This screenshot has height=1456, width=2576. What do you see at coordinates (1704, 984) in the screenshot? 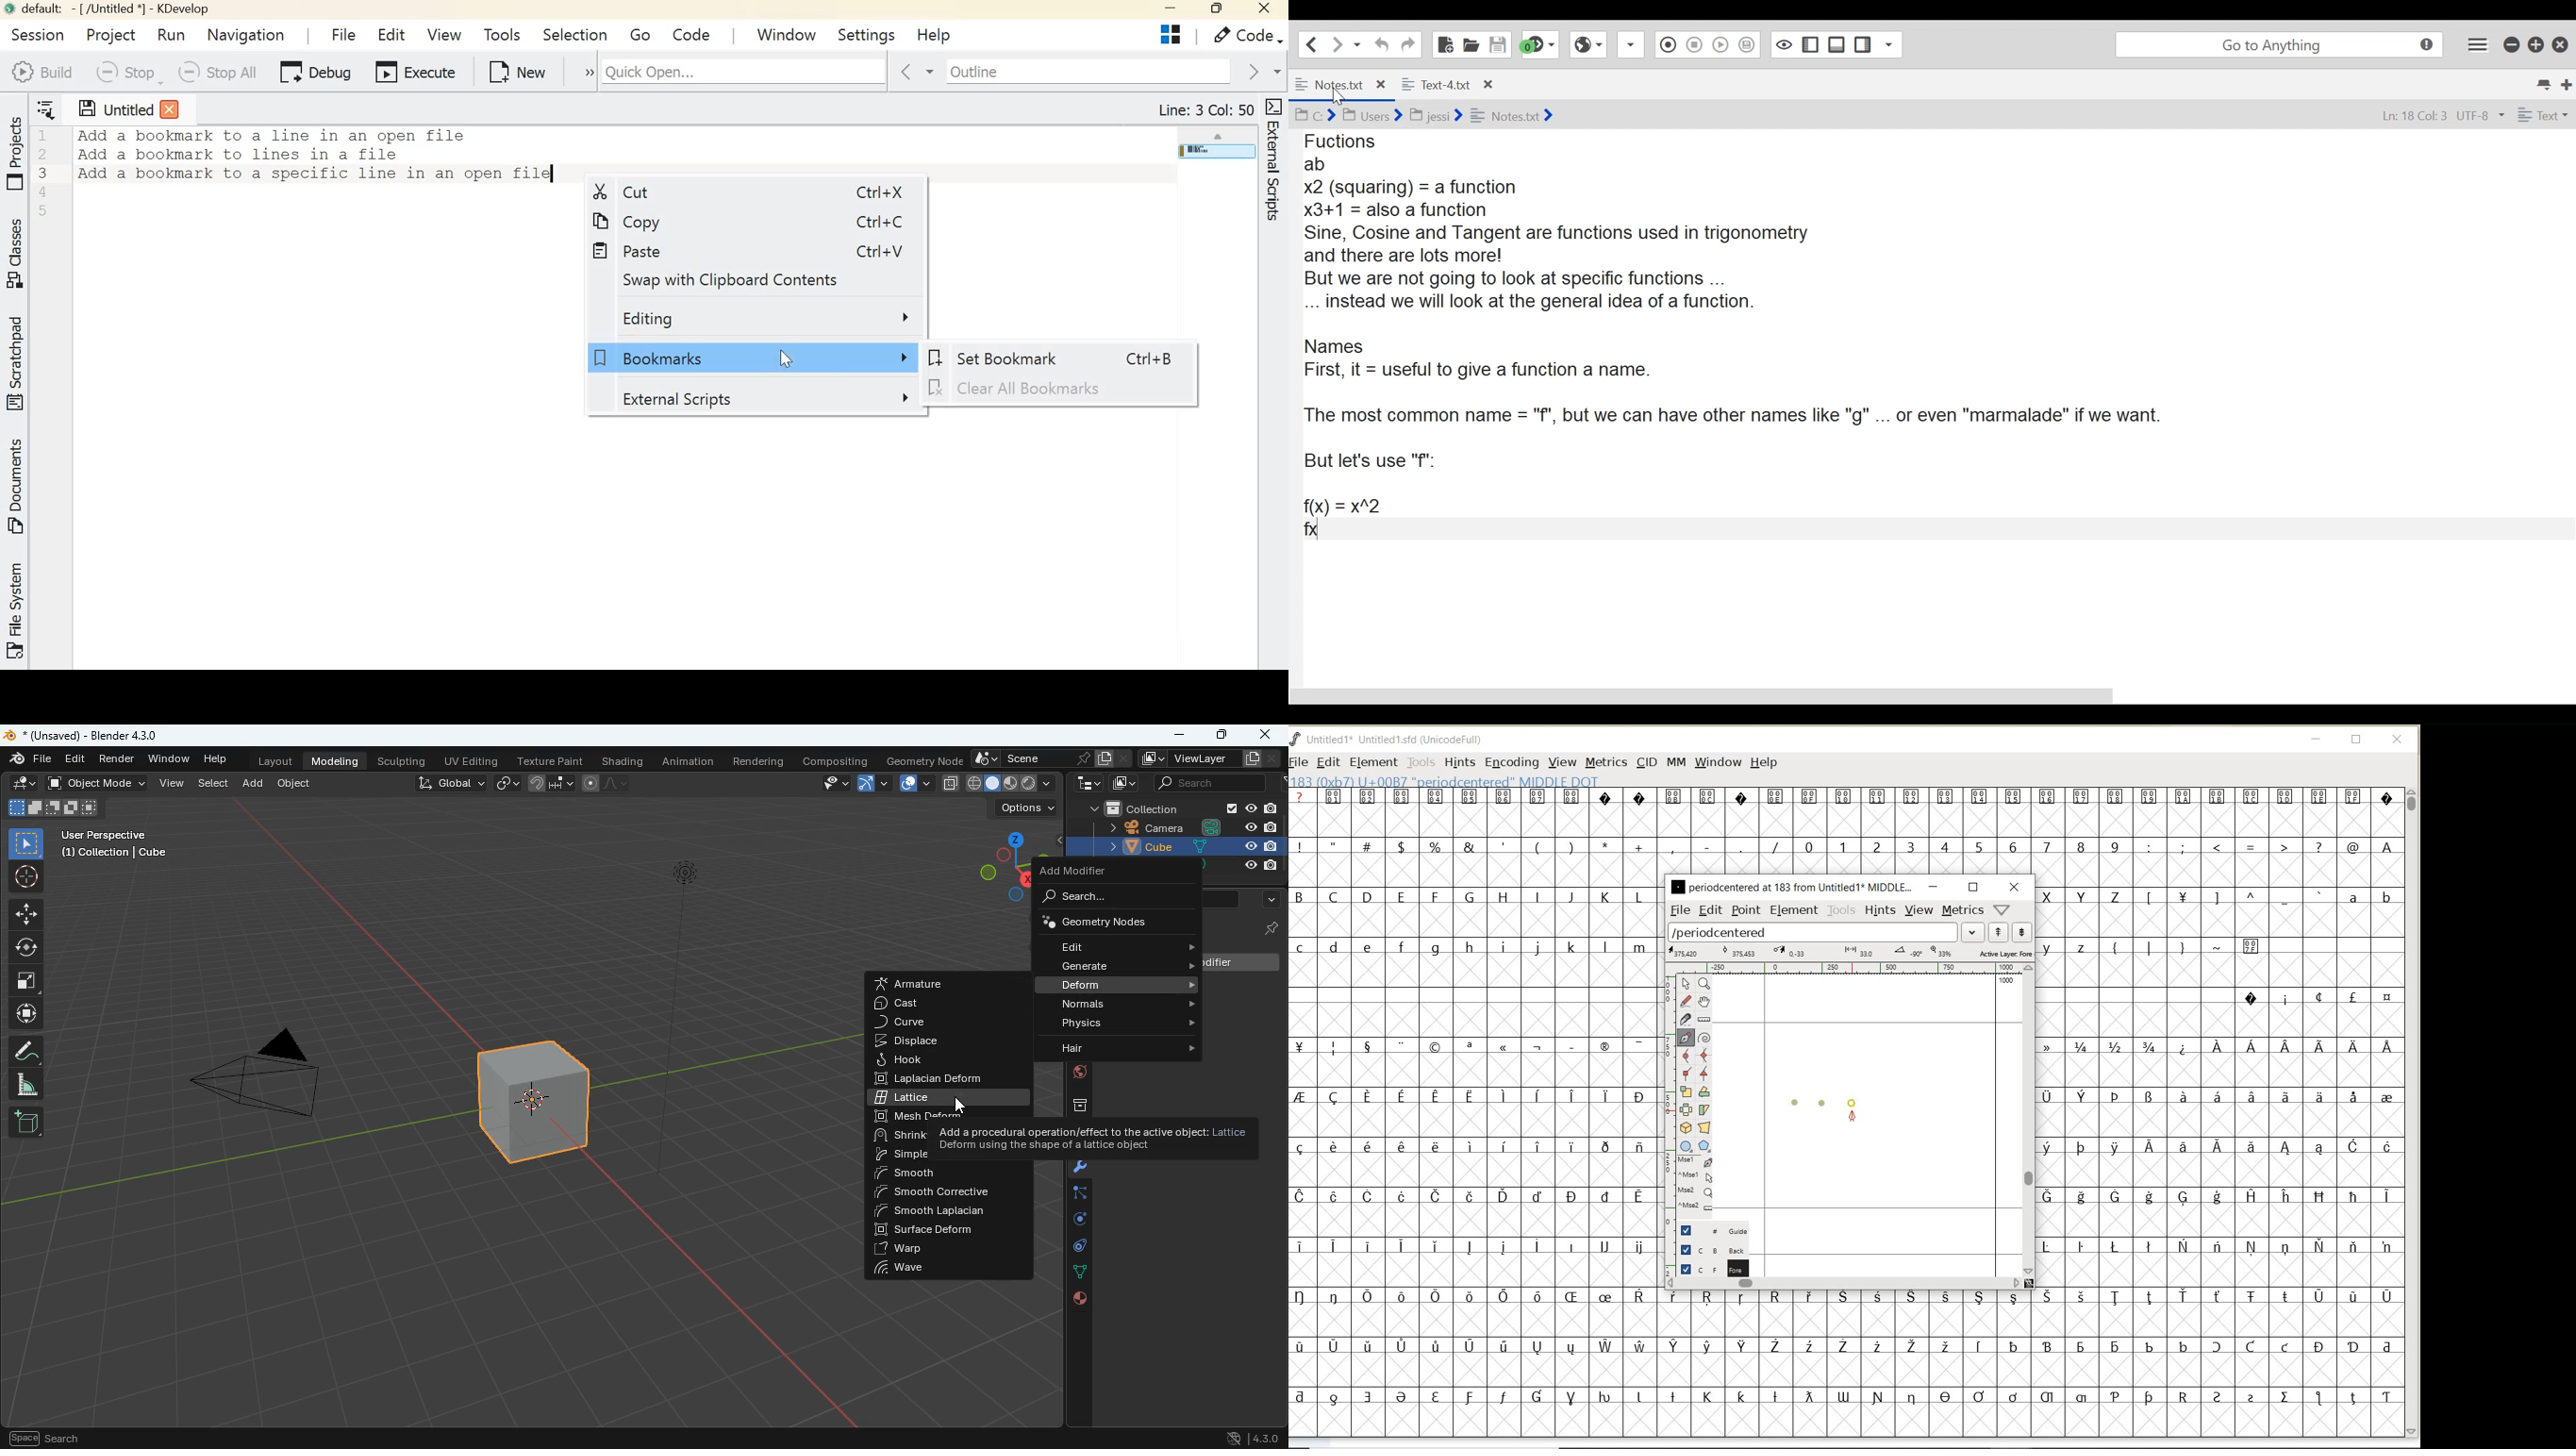
I see `Magnify` at bounding box center [1704, 984].